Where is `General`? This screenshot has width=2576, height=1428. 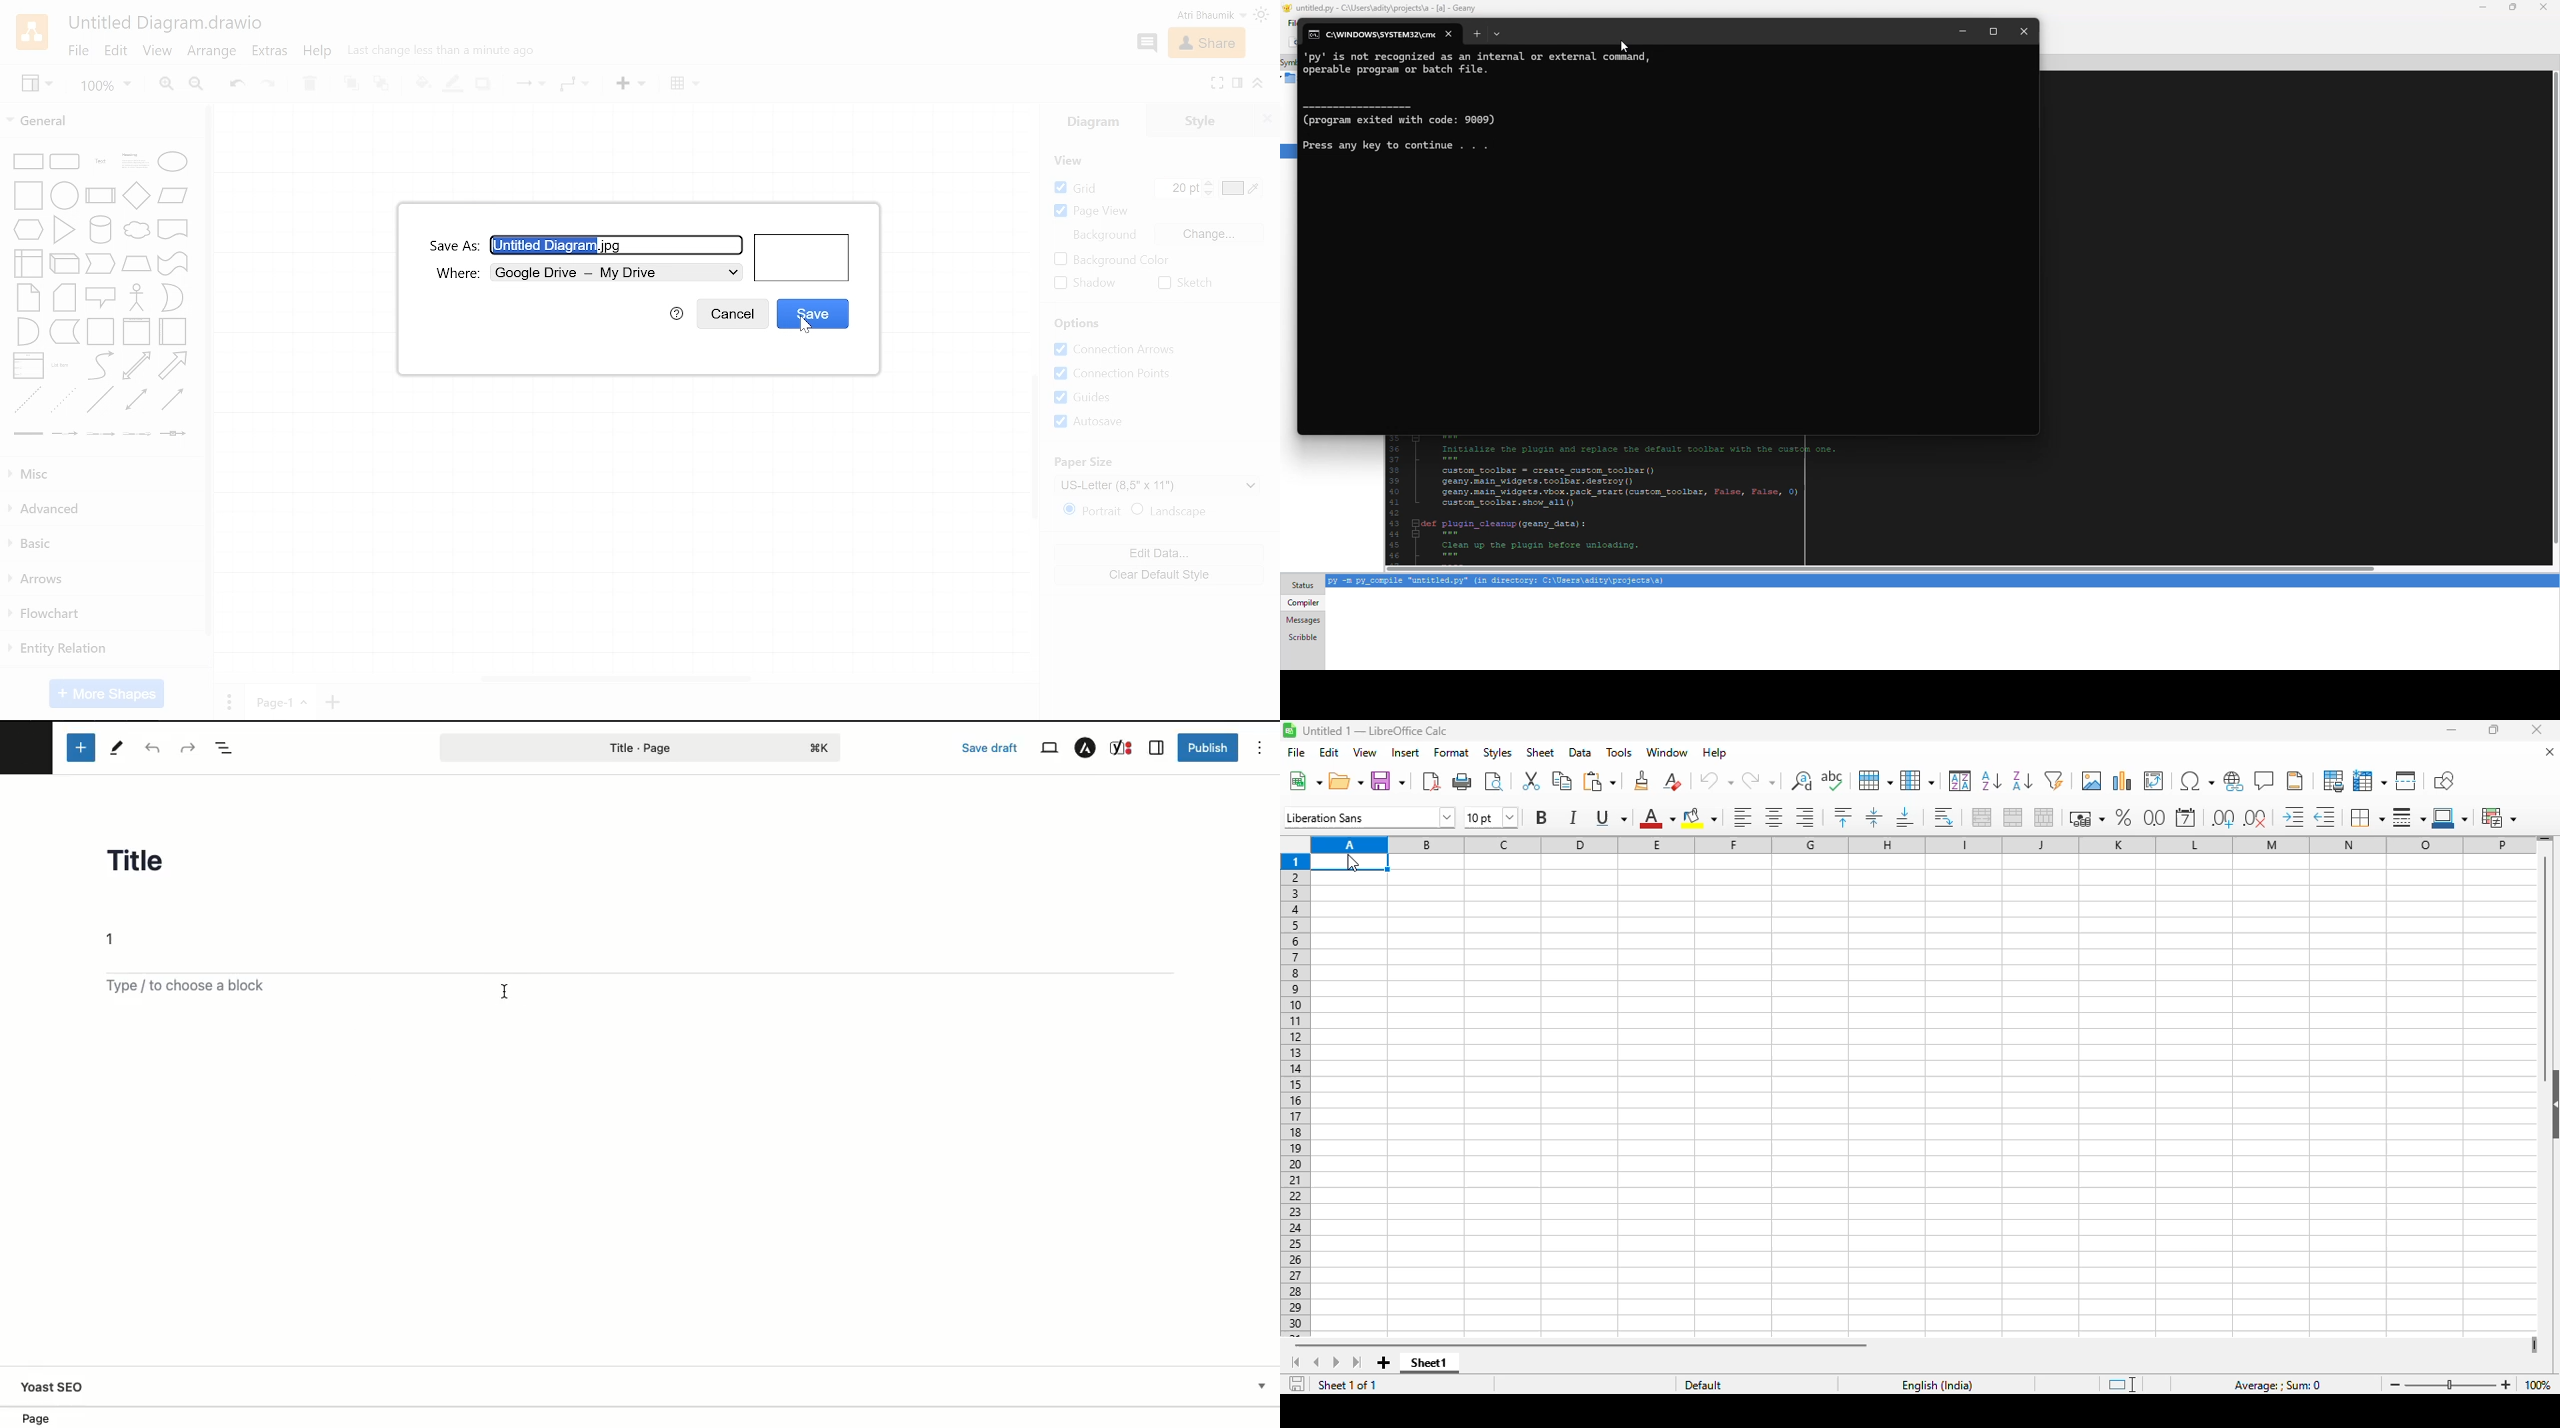
General is located at coordinates (101, 121).